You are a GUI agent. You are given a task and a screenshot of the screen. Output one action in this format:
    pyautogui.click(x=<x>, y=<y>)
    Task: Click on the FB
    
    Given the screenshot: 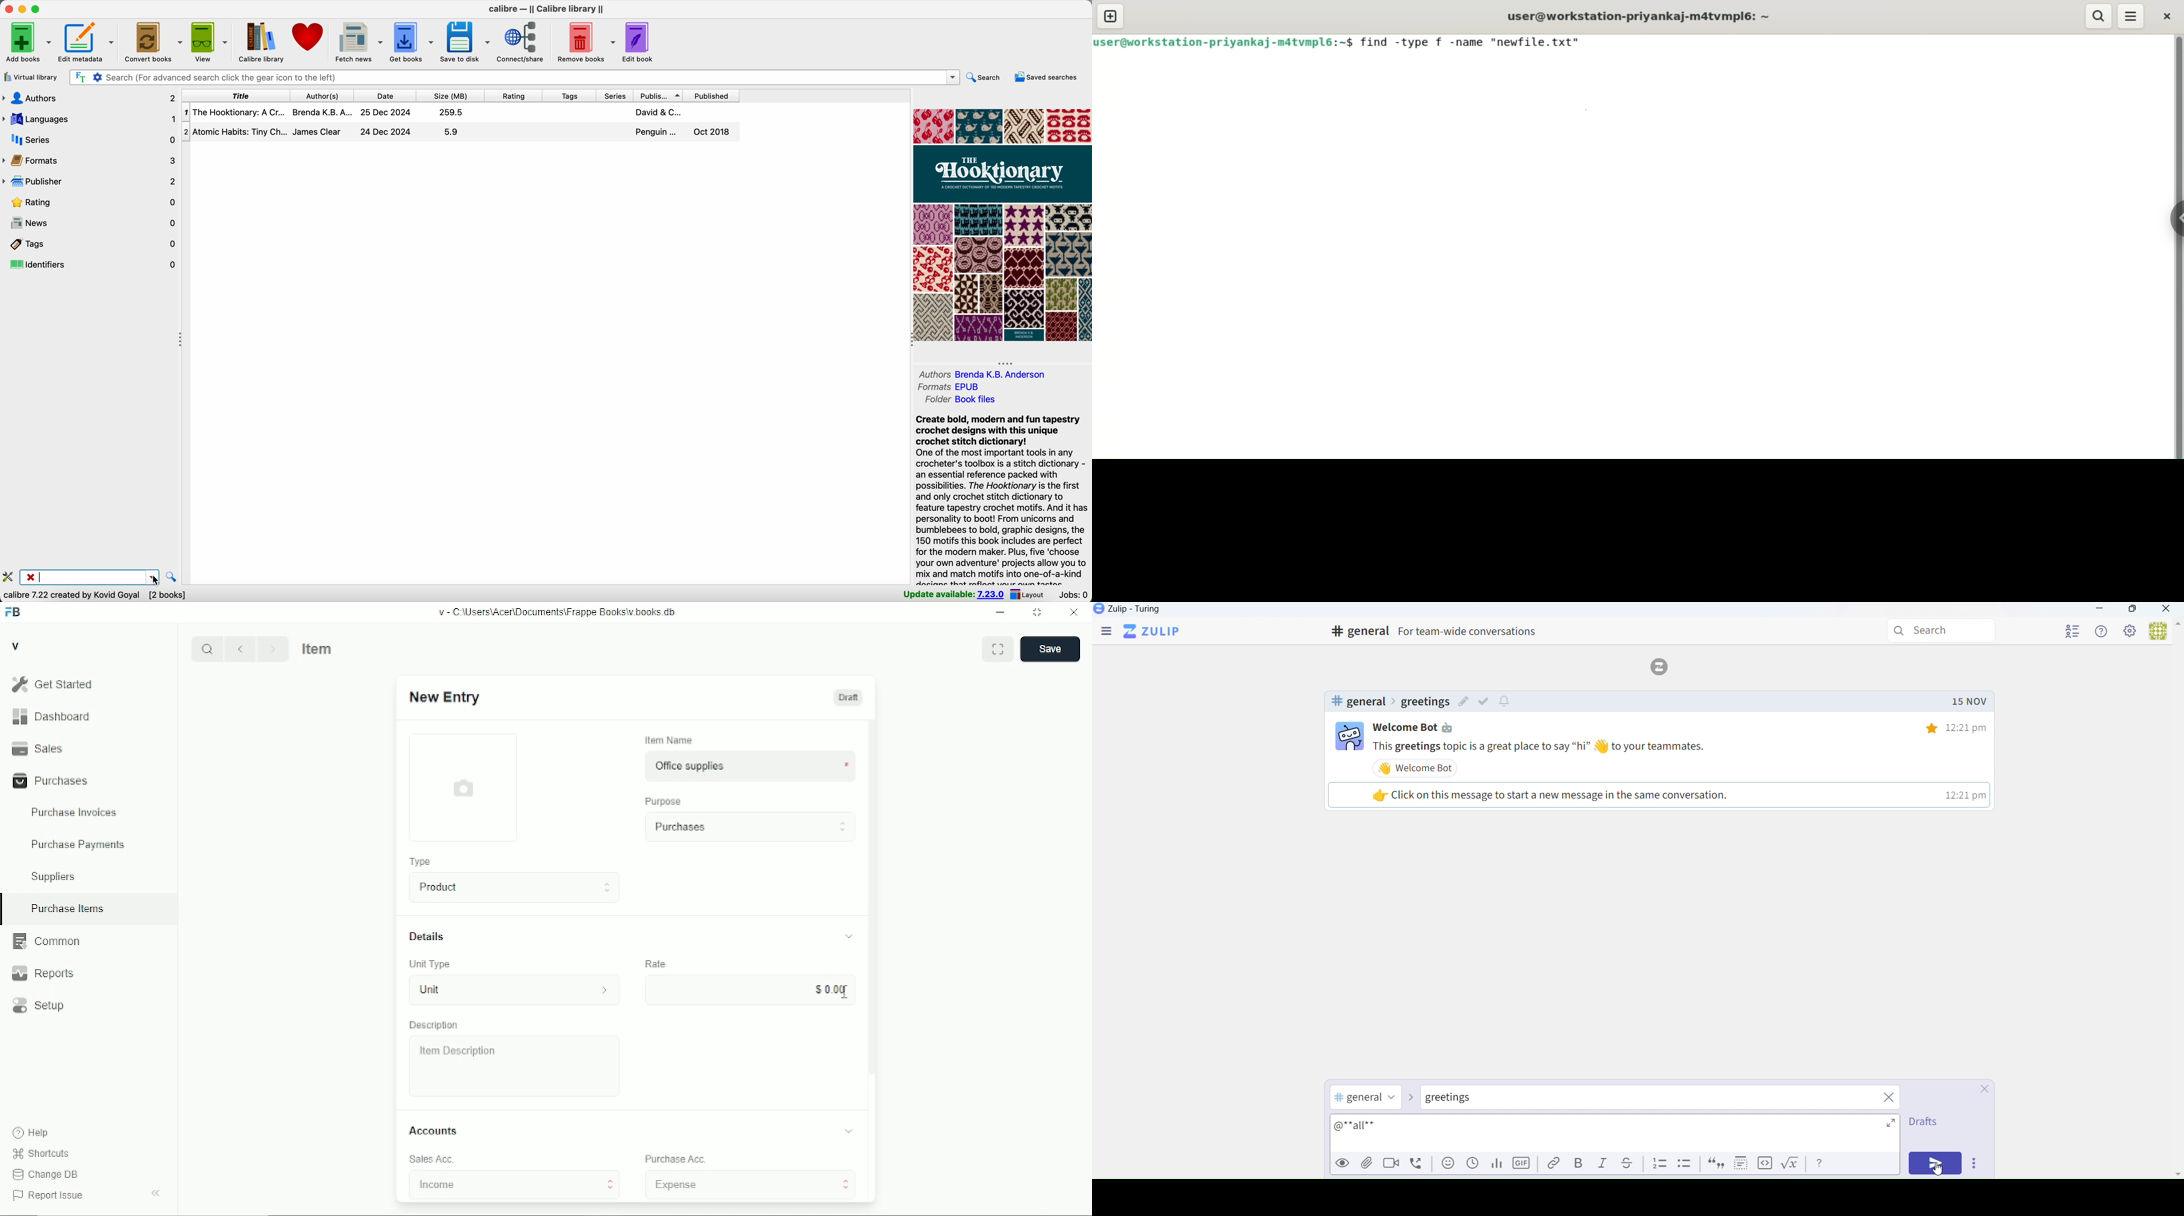 What is the action you would take?
    pyautogui.click(x=14, y=613)
    